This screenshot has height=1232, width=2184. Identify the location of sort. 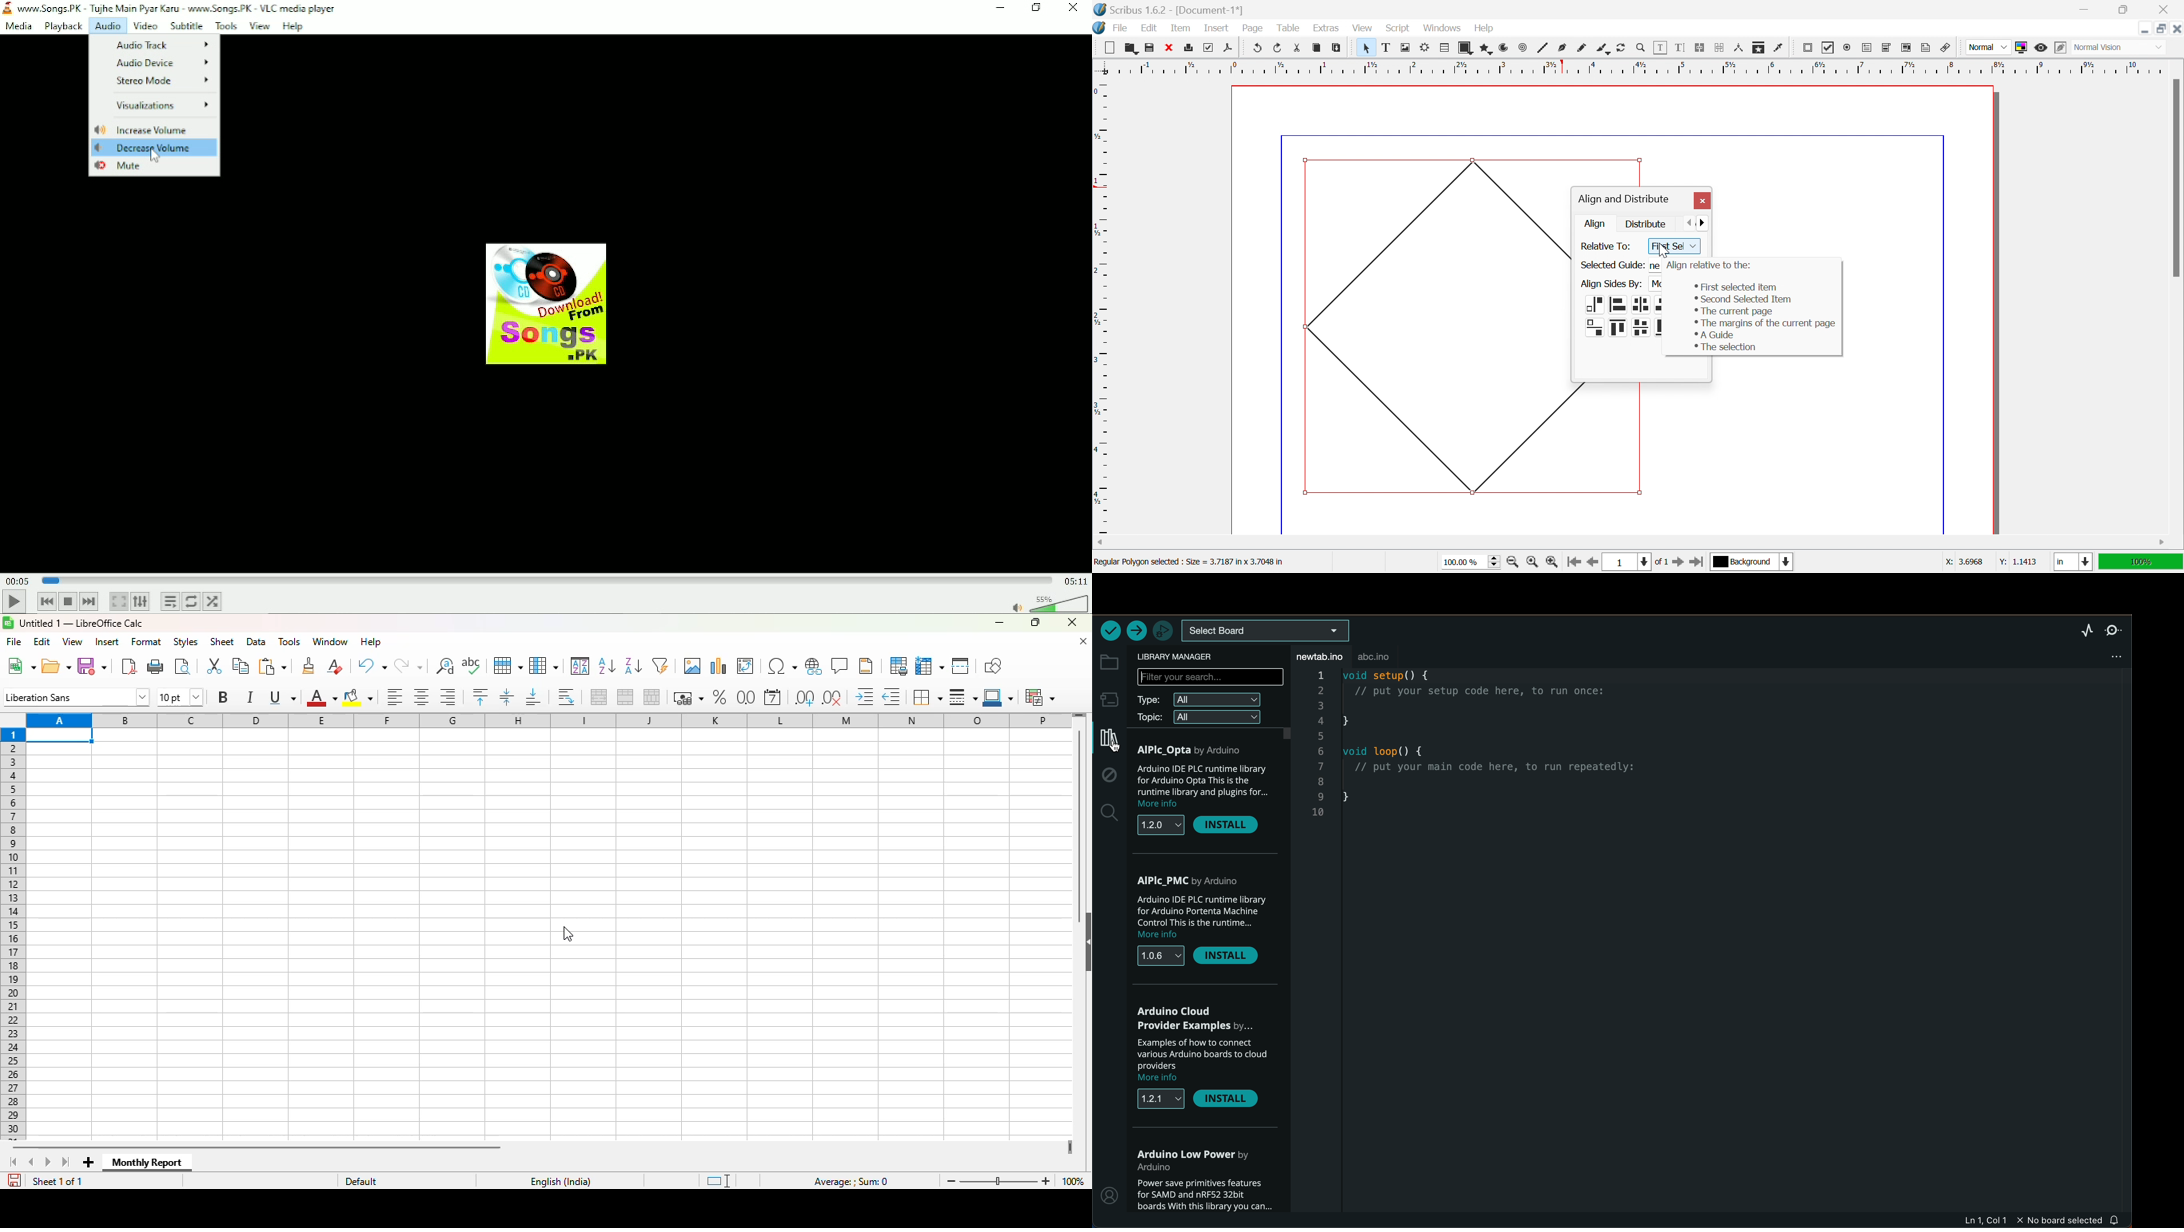
(580, 666).